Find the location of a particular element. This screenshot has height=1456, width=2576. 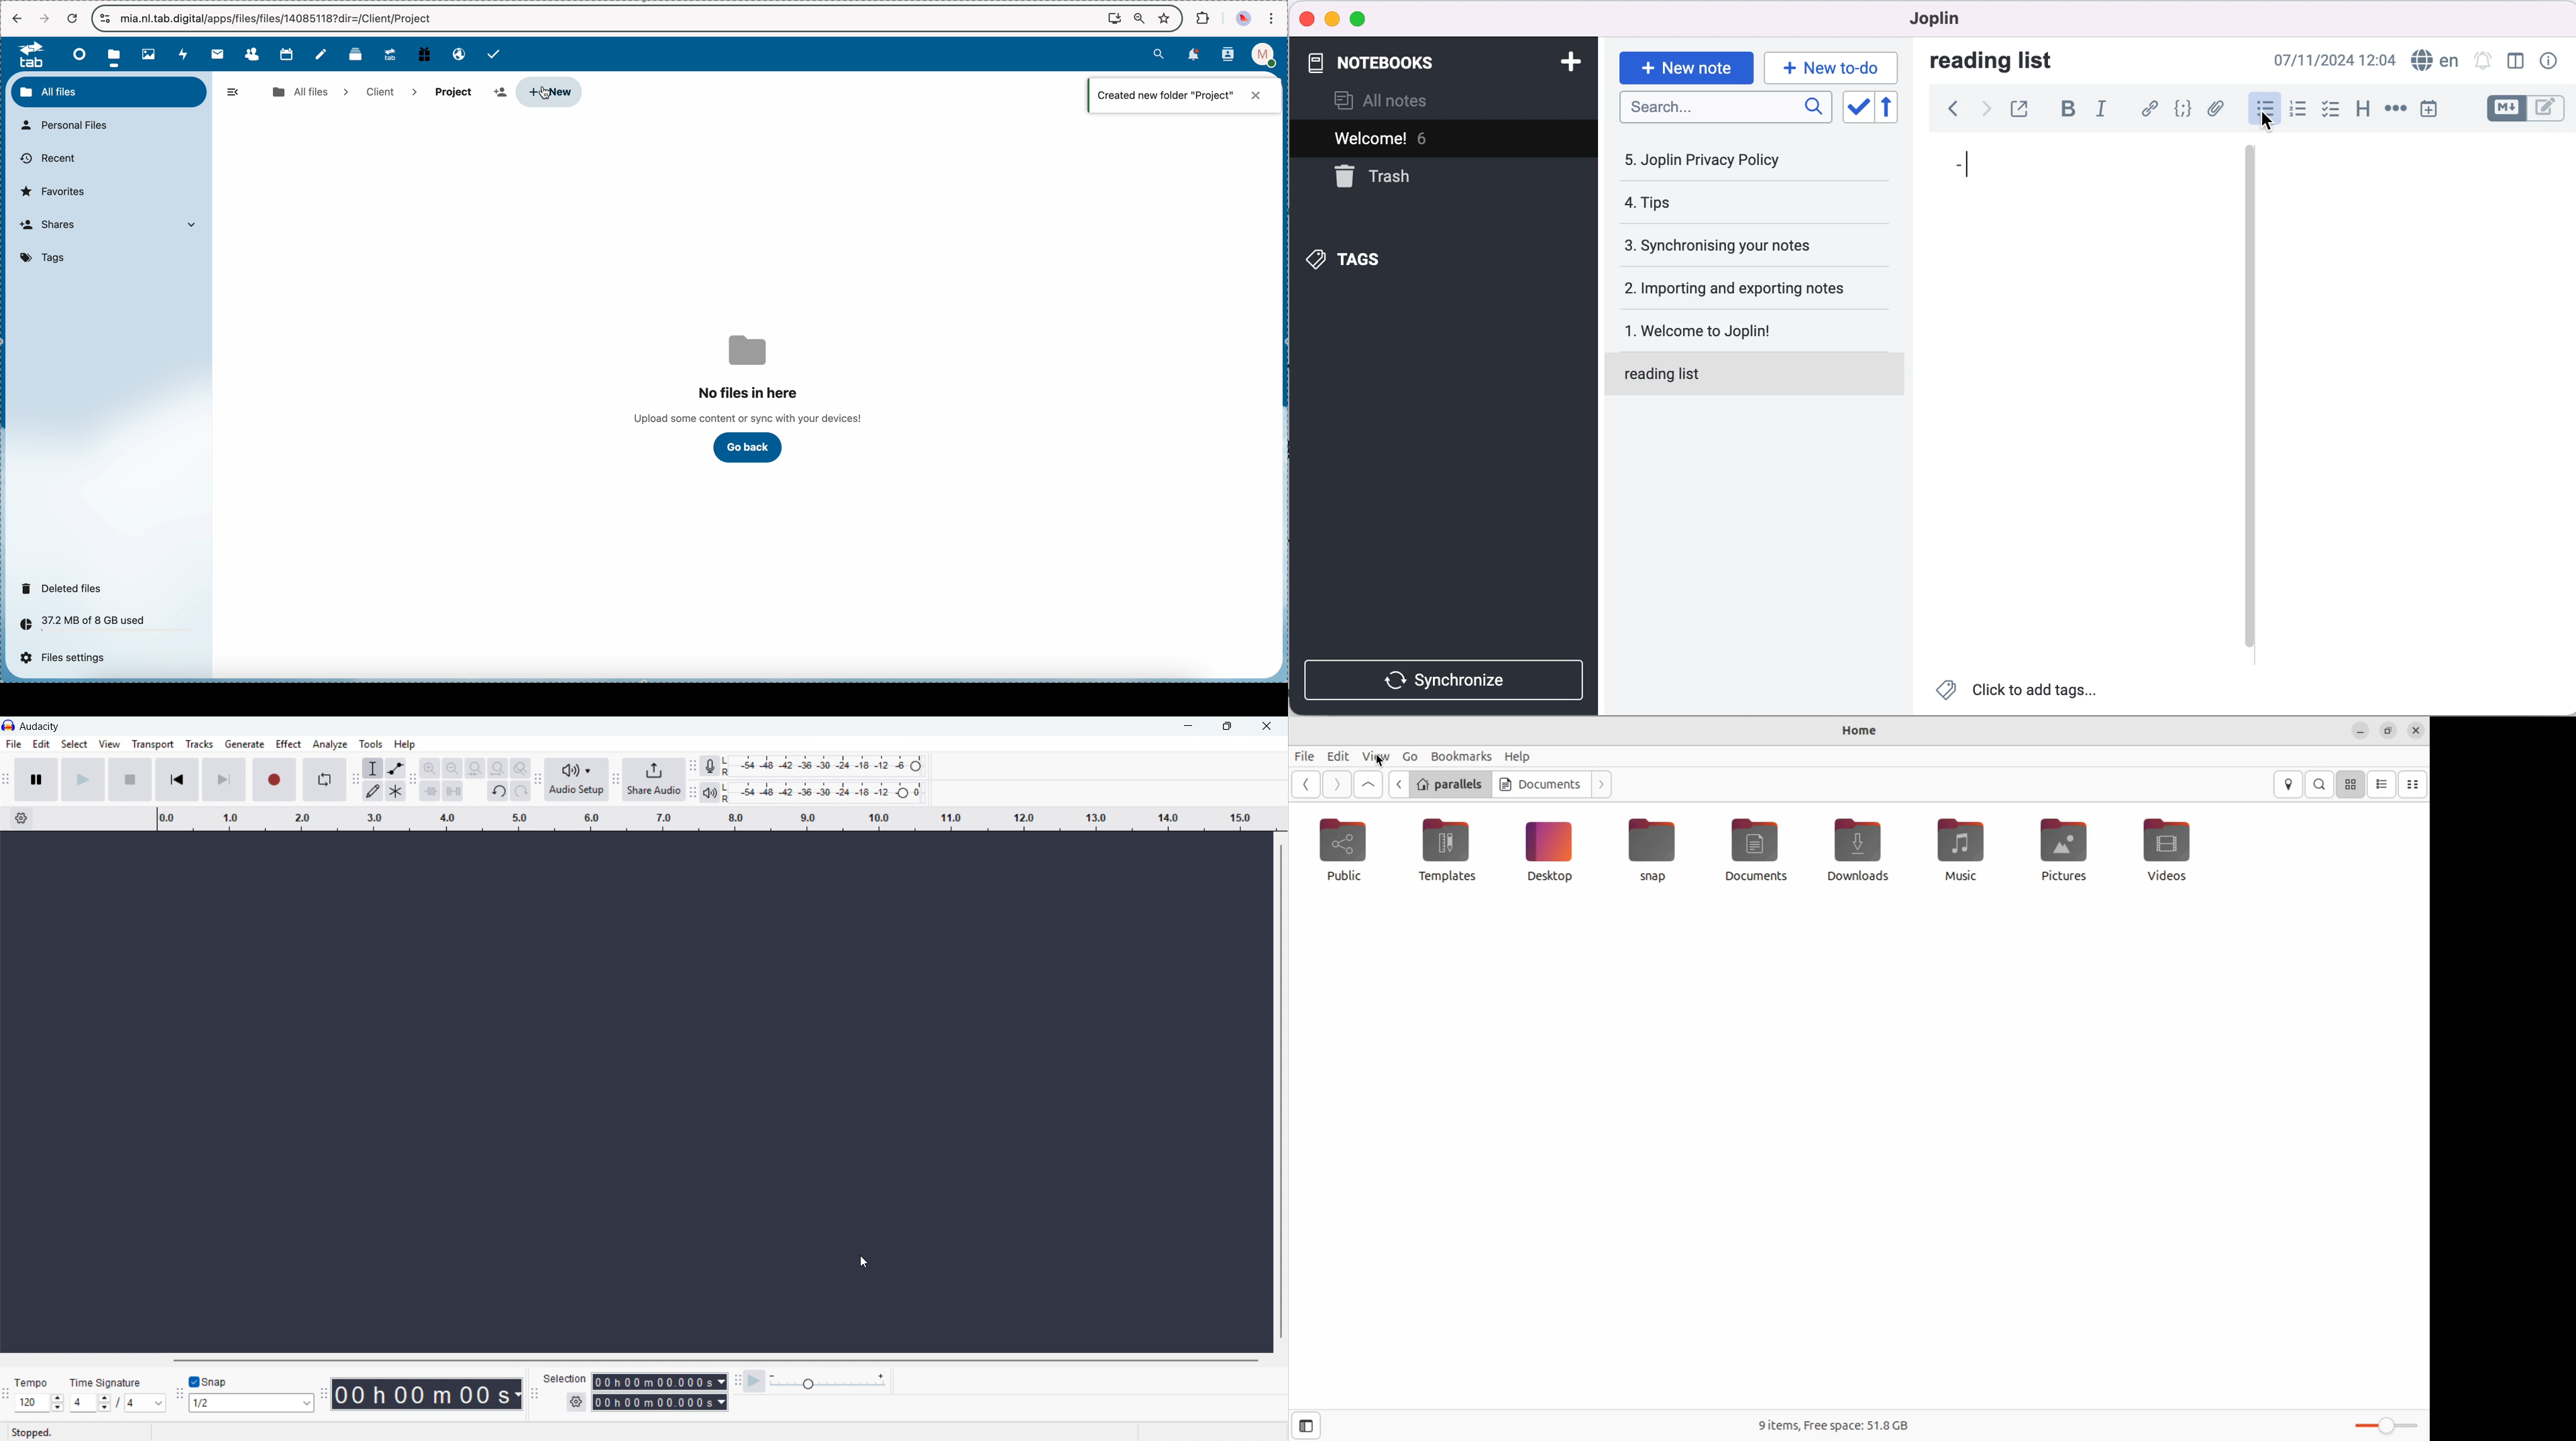

cursor is located at coordinates (544, 95).